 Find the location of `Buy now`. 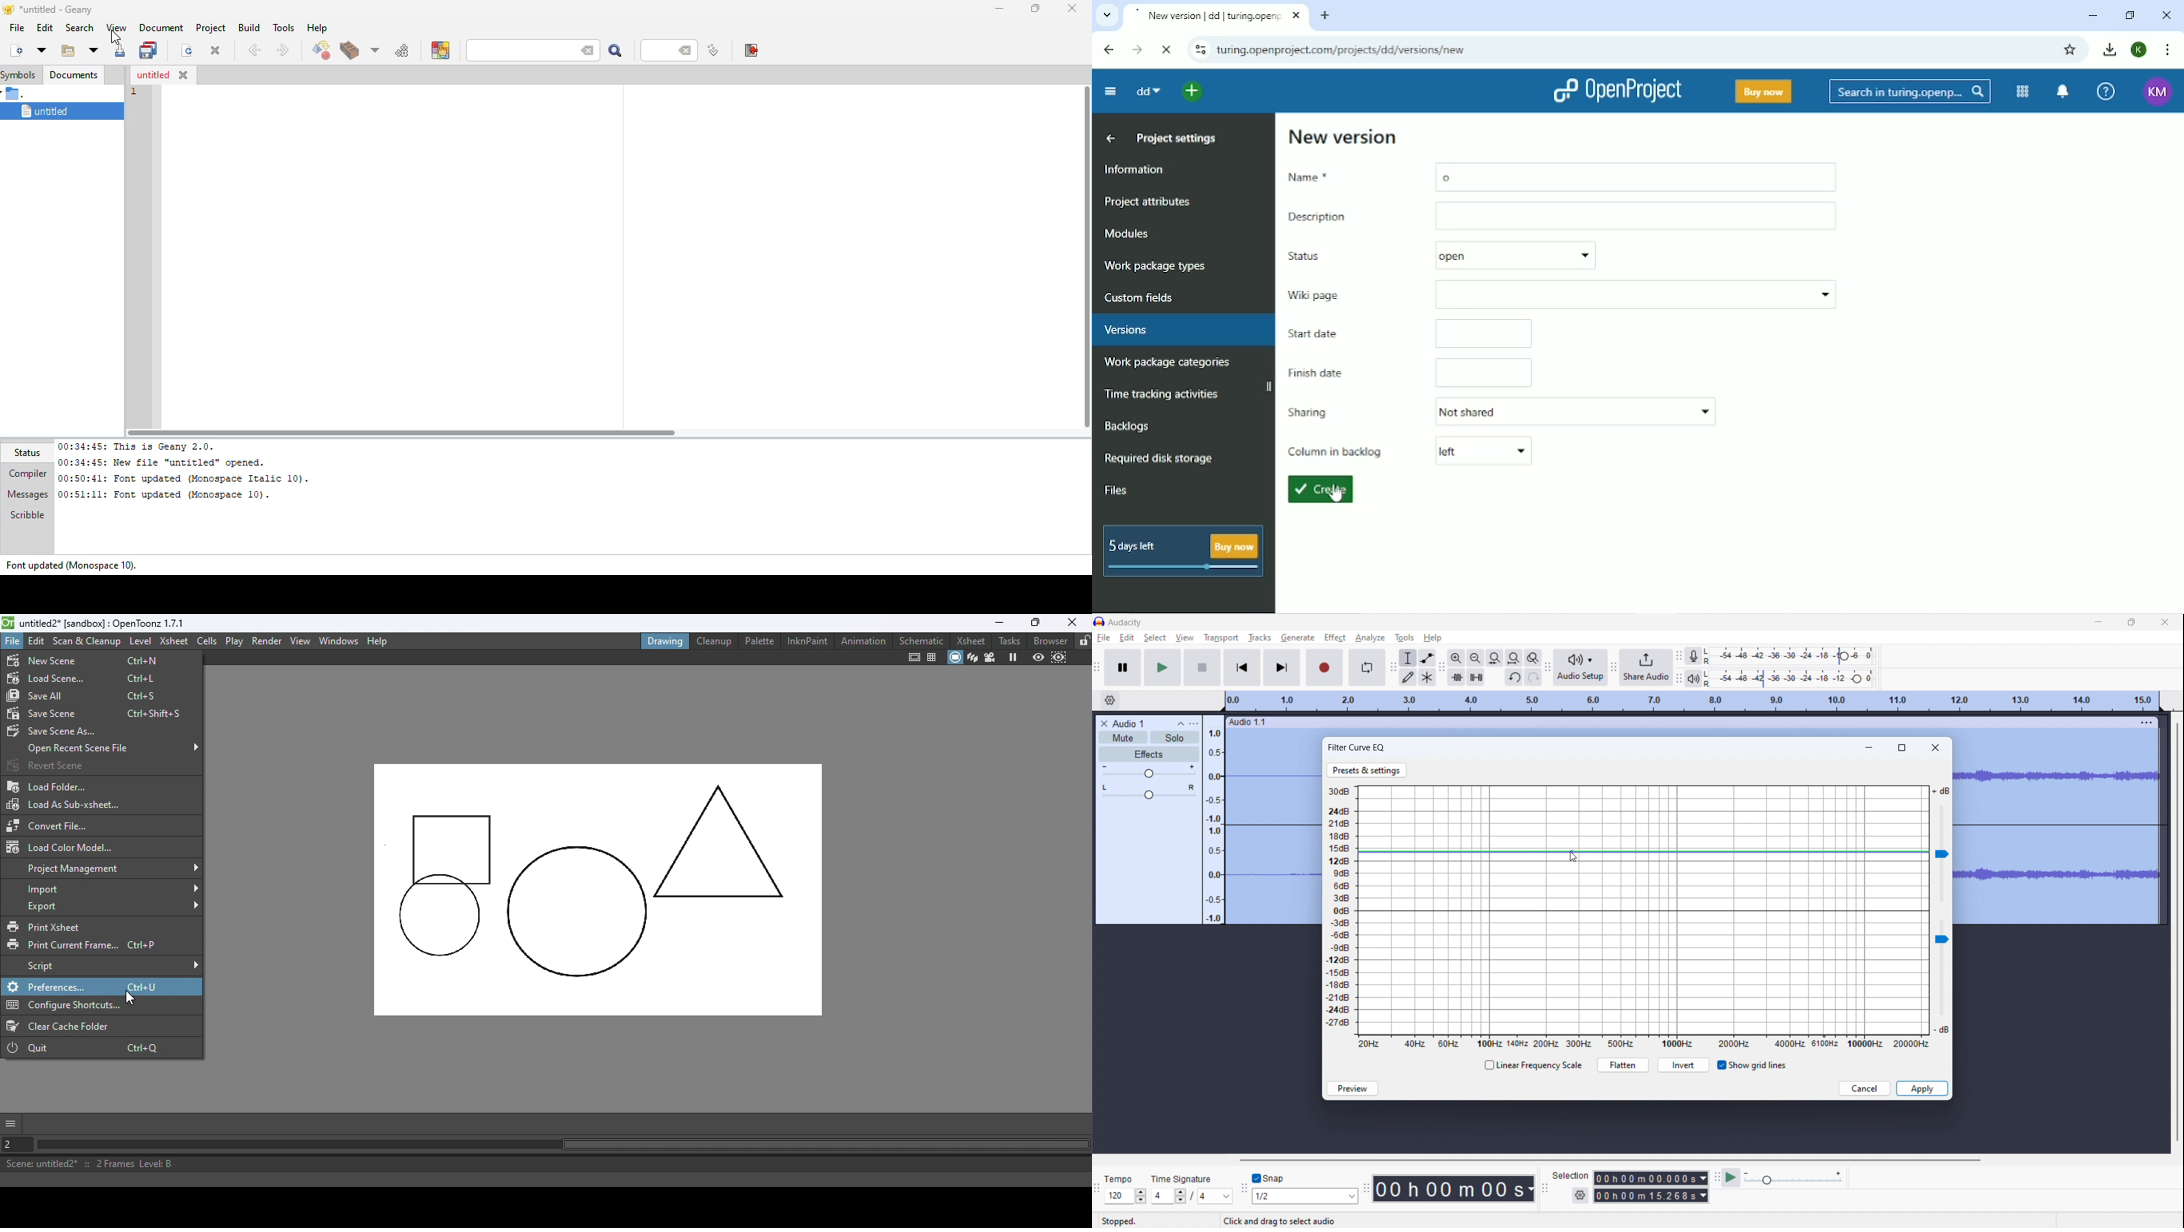

Buy now is located at coordinates (1765, 91).